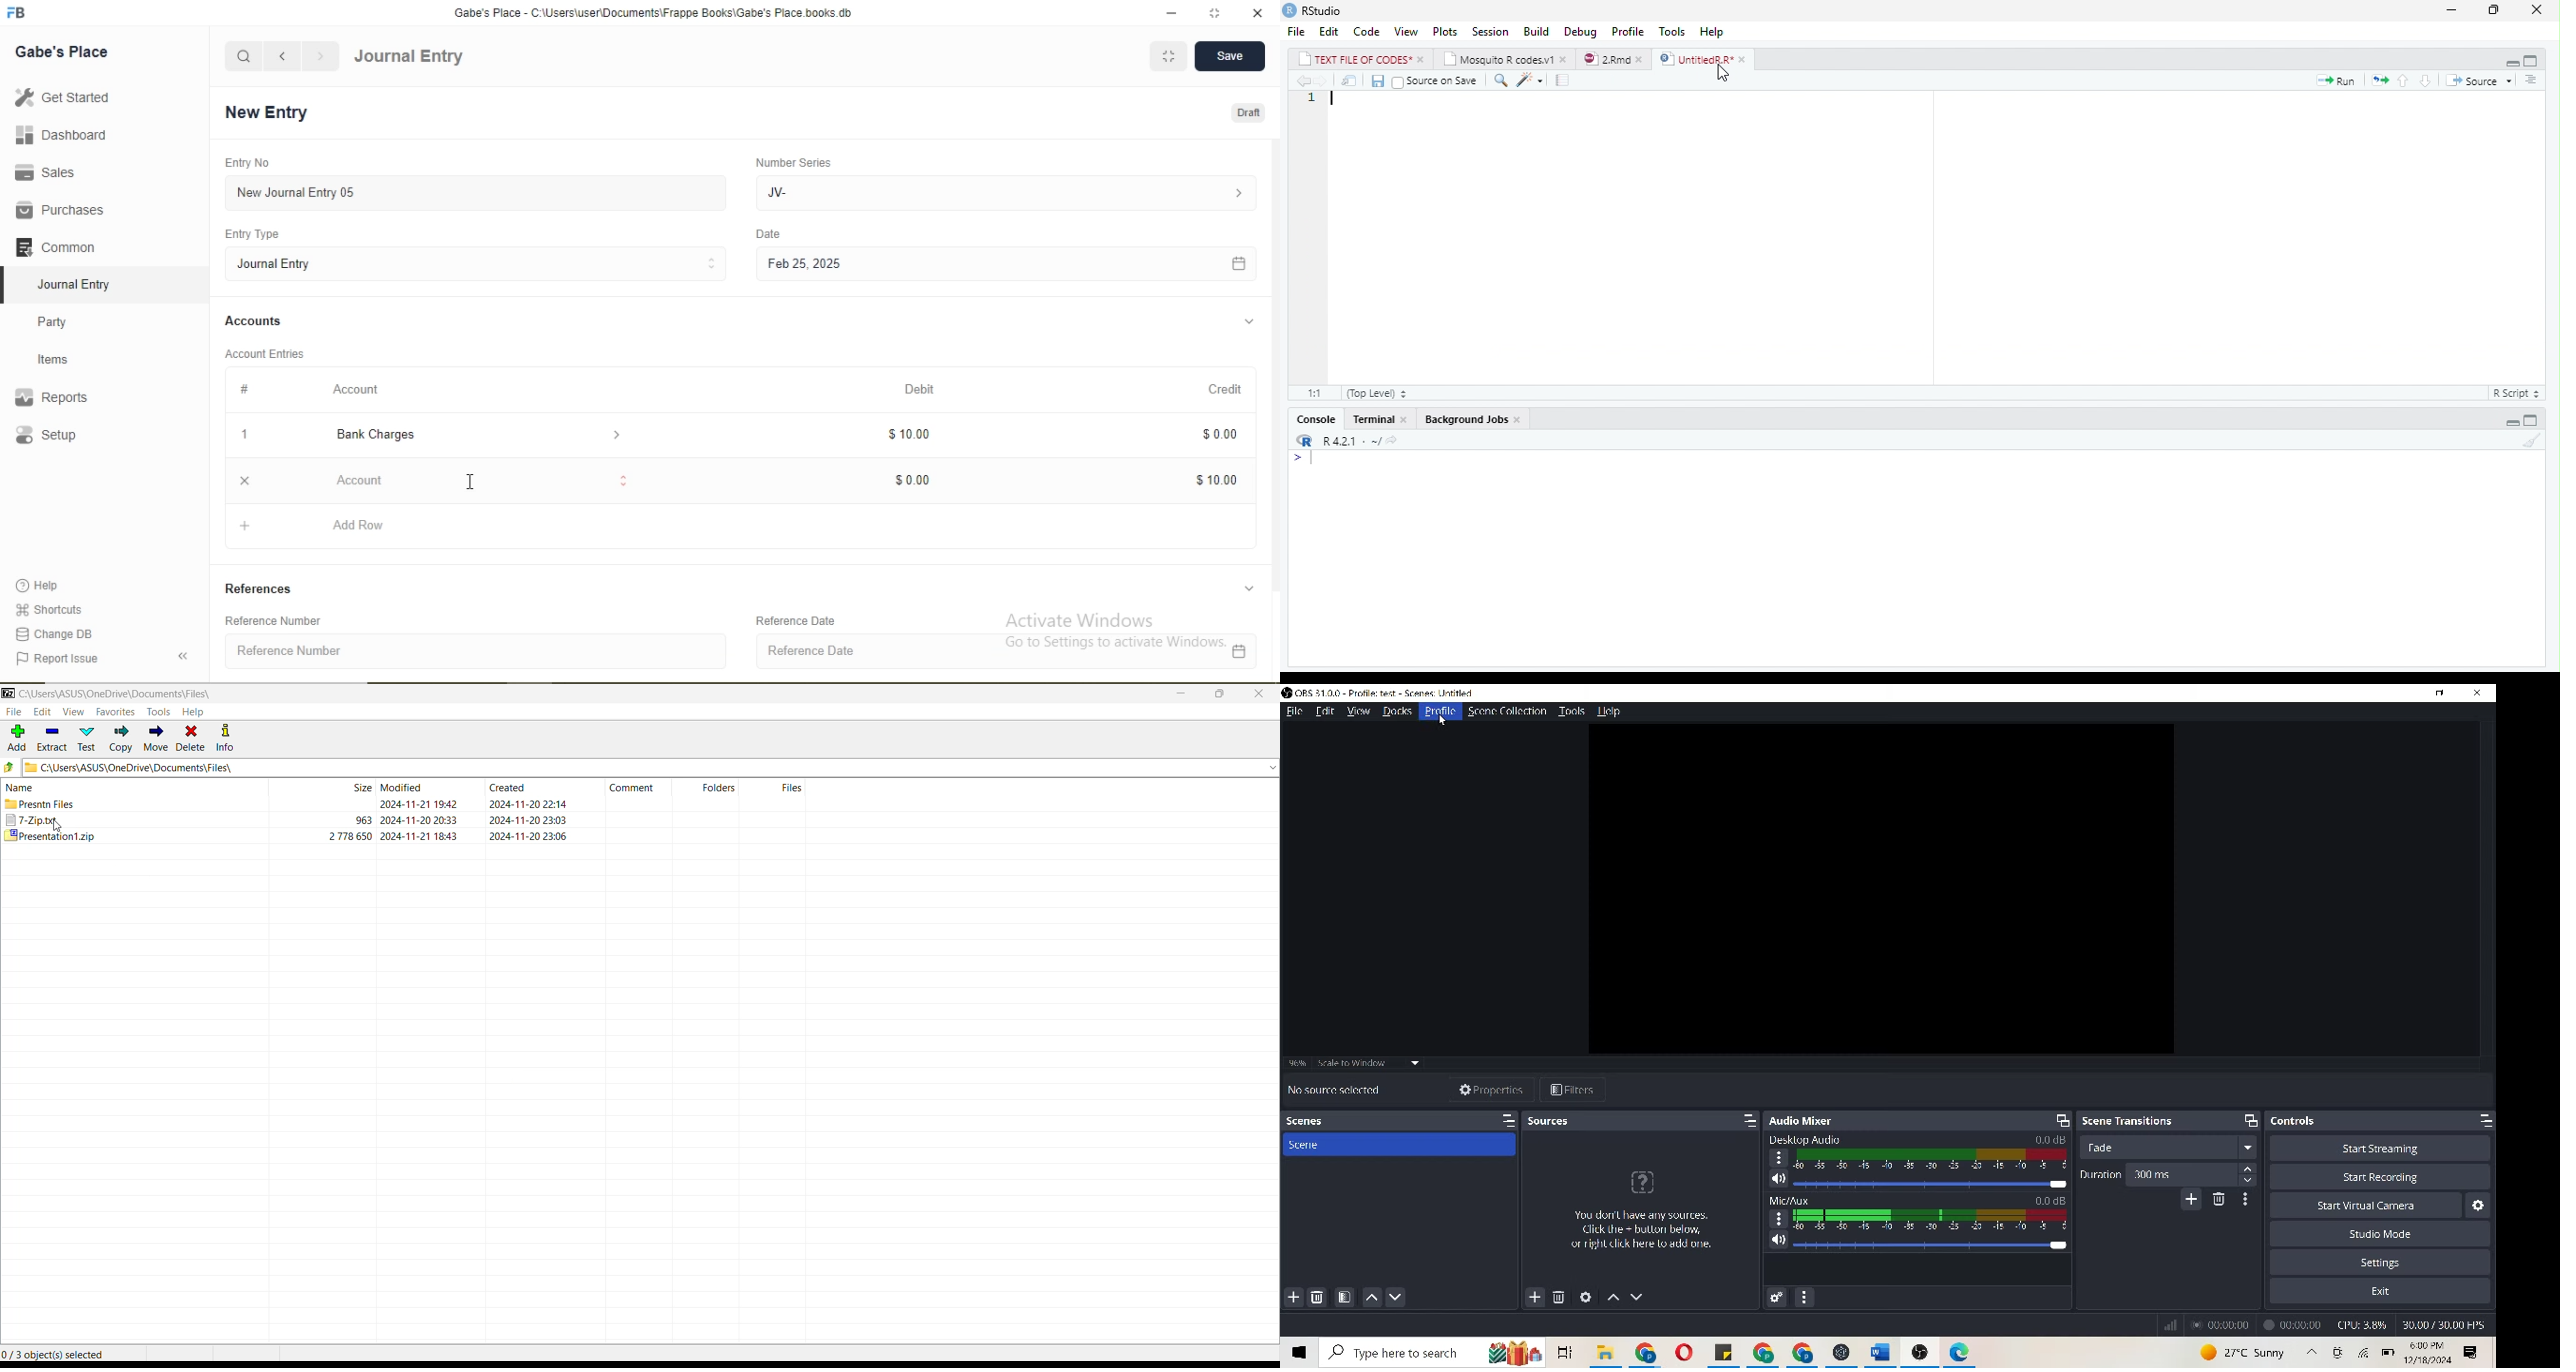  What do you see at coordinates (1219, 388) in the screenshot?
I see `Credit` at bounding box center [1219, 388].